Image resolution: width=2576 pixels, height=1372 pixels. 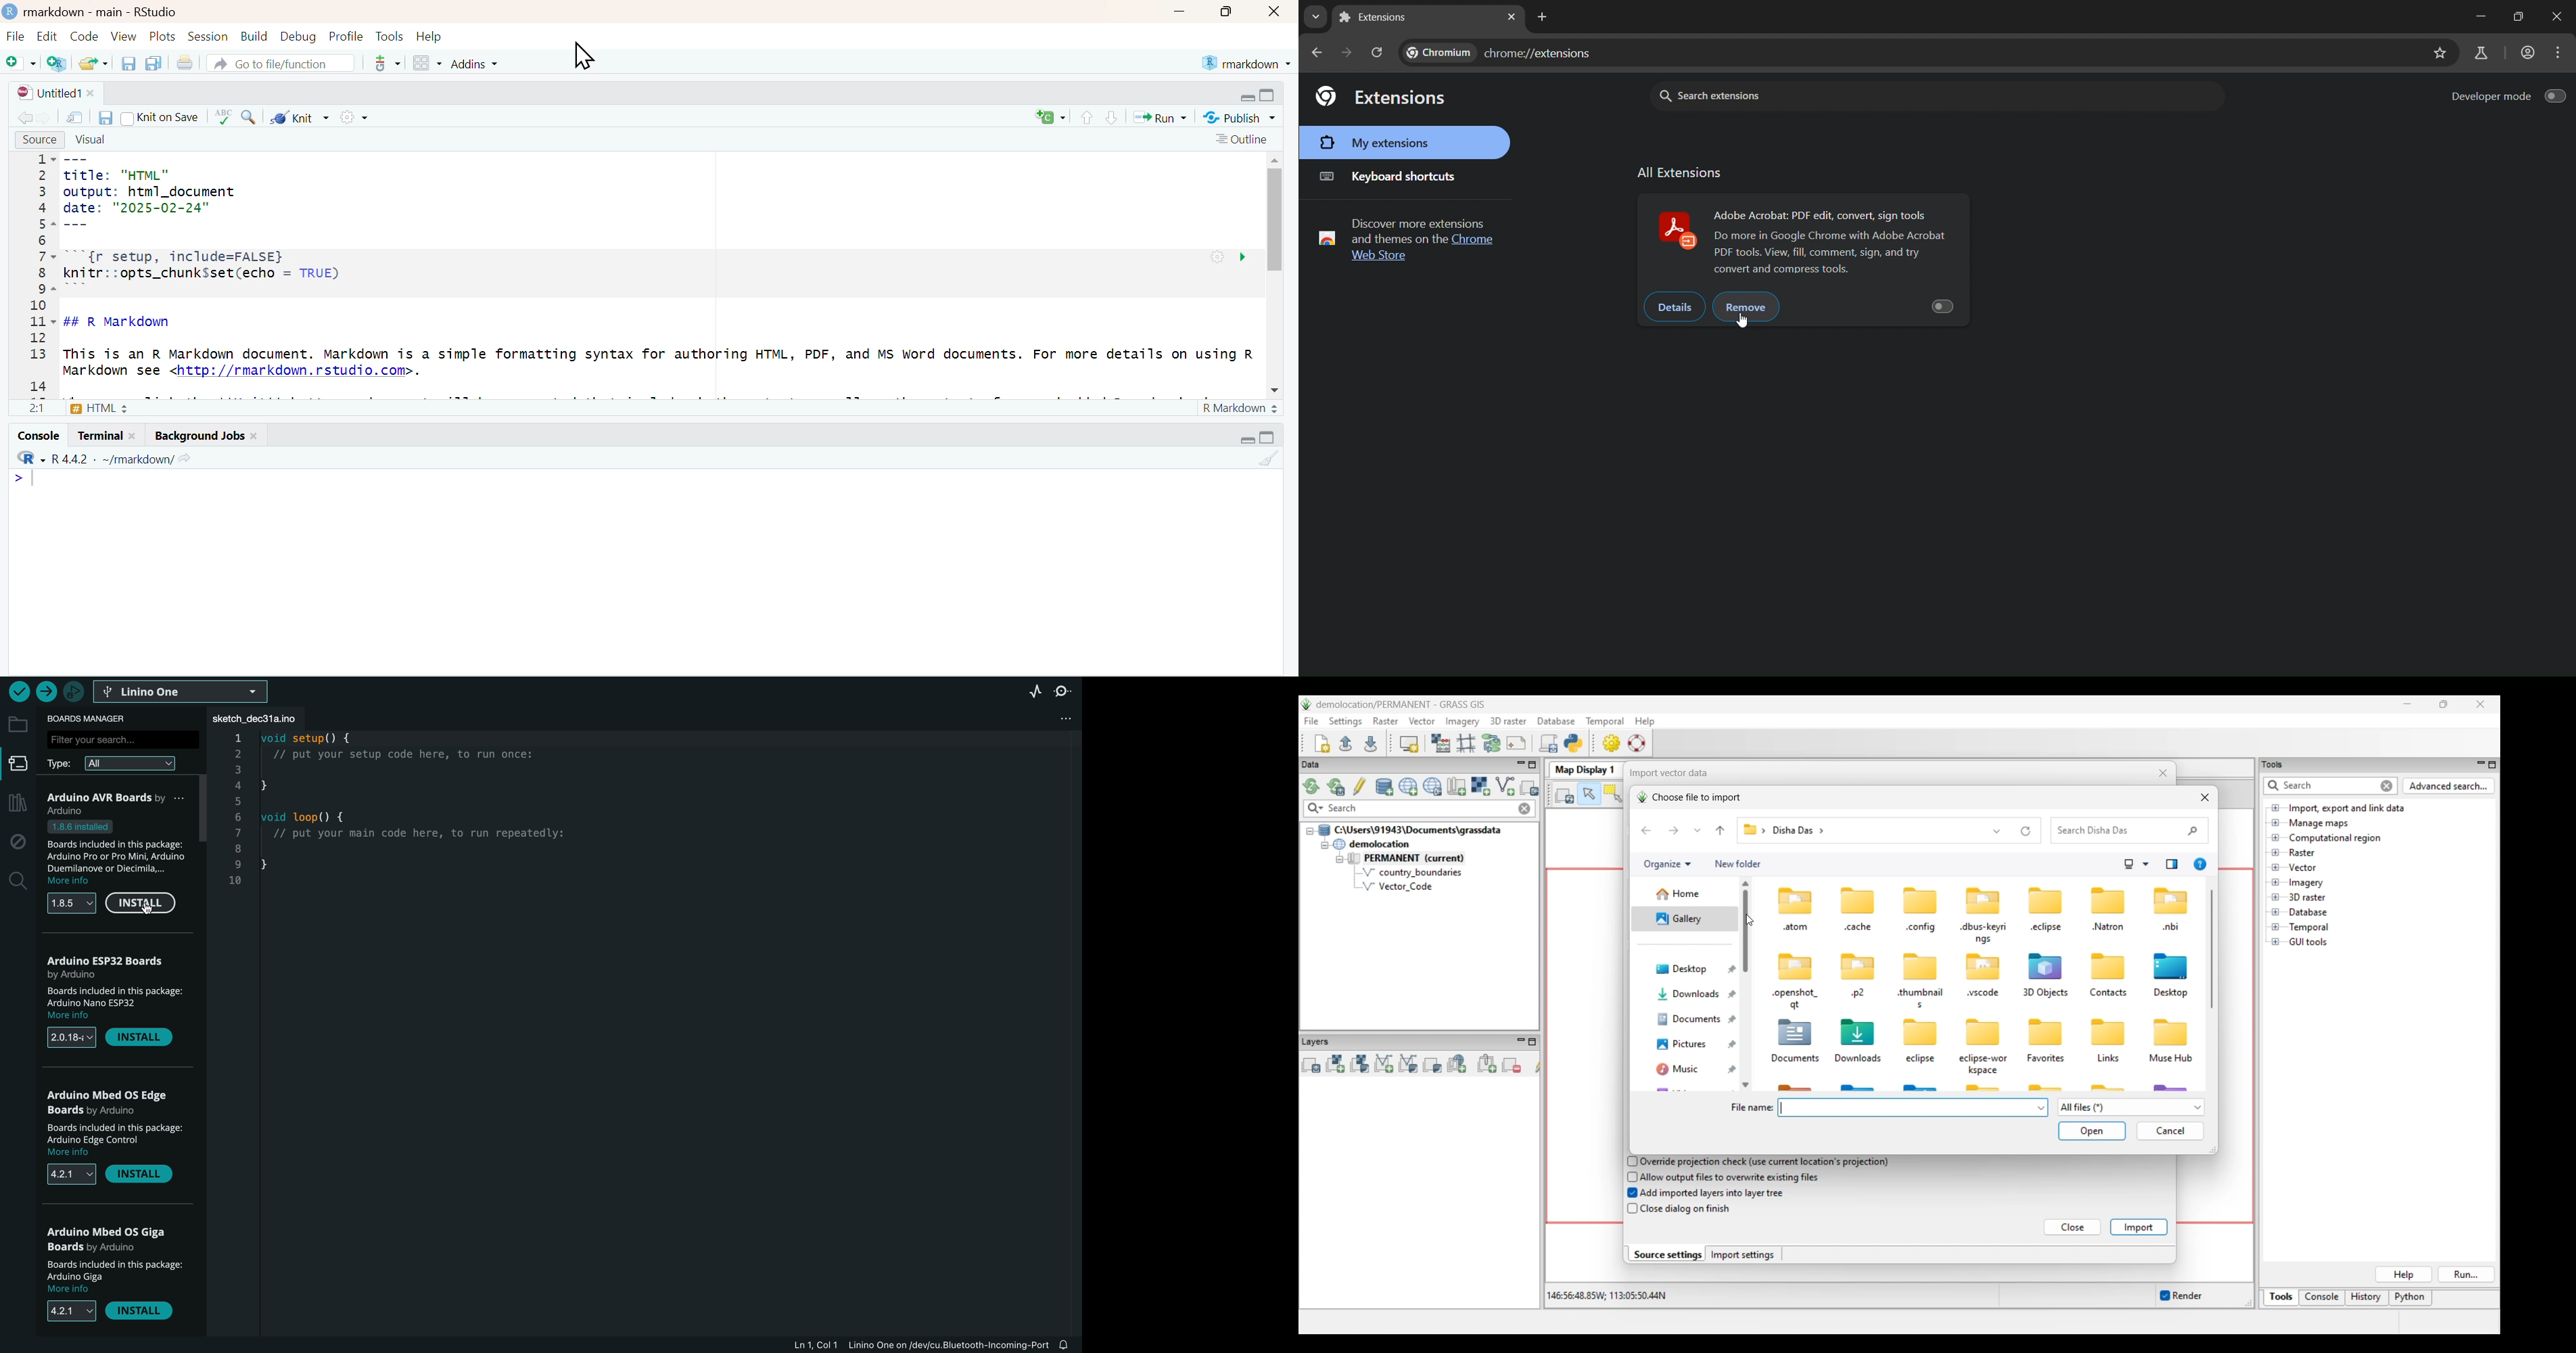 I want to click on Help, so click(x=429, y=37).